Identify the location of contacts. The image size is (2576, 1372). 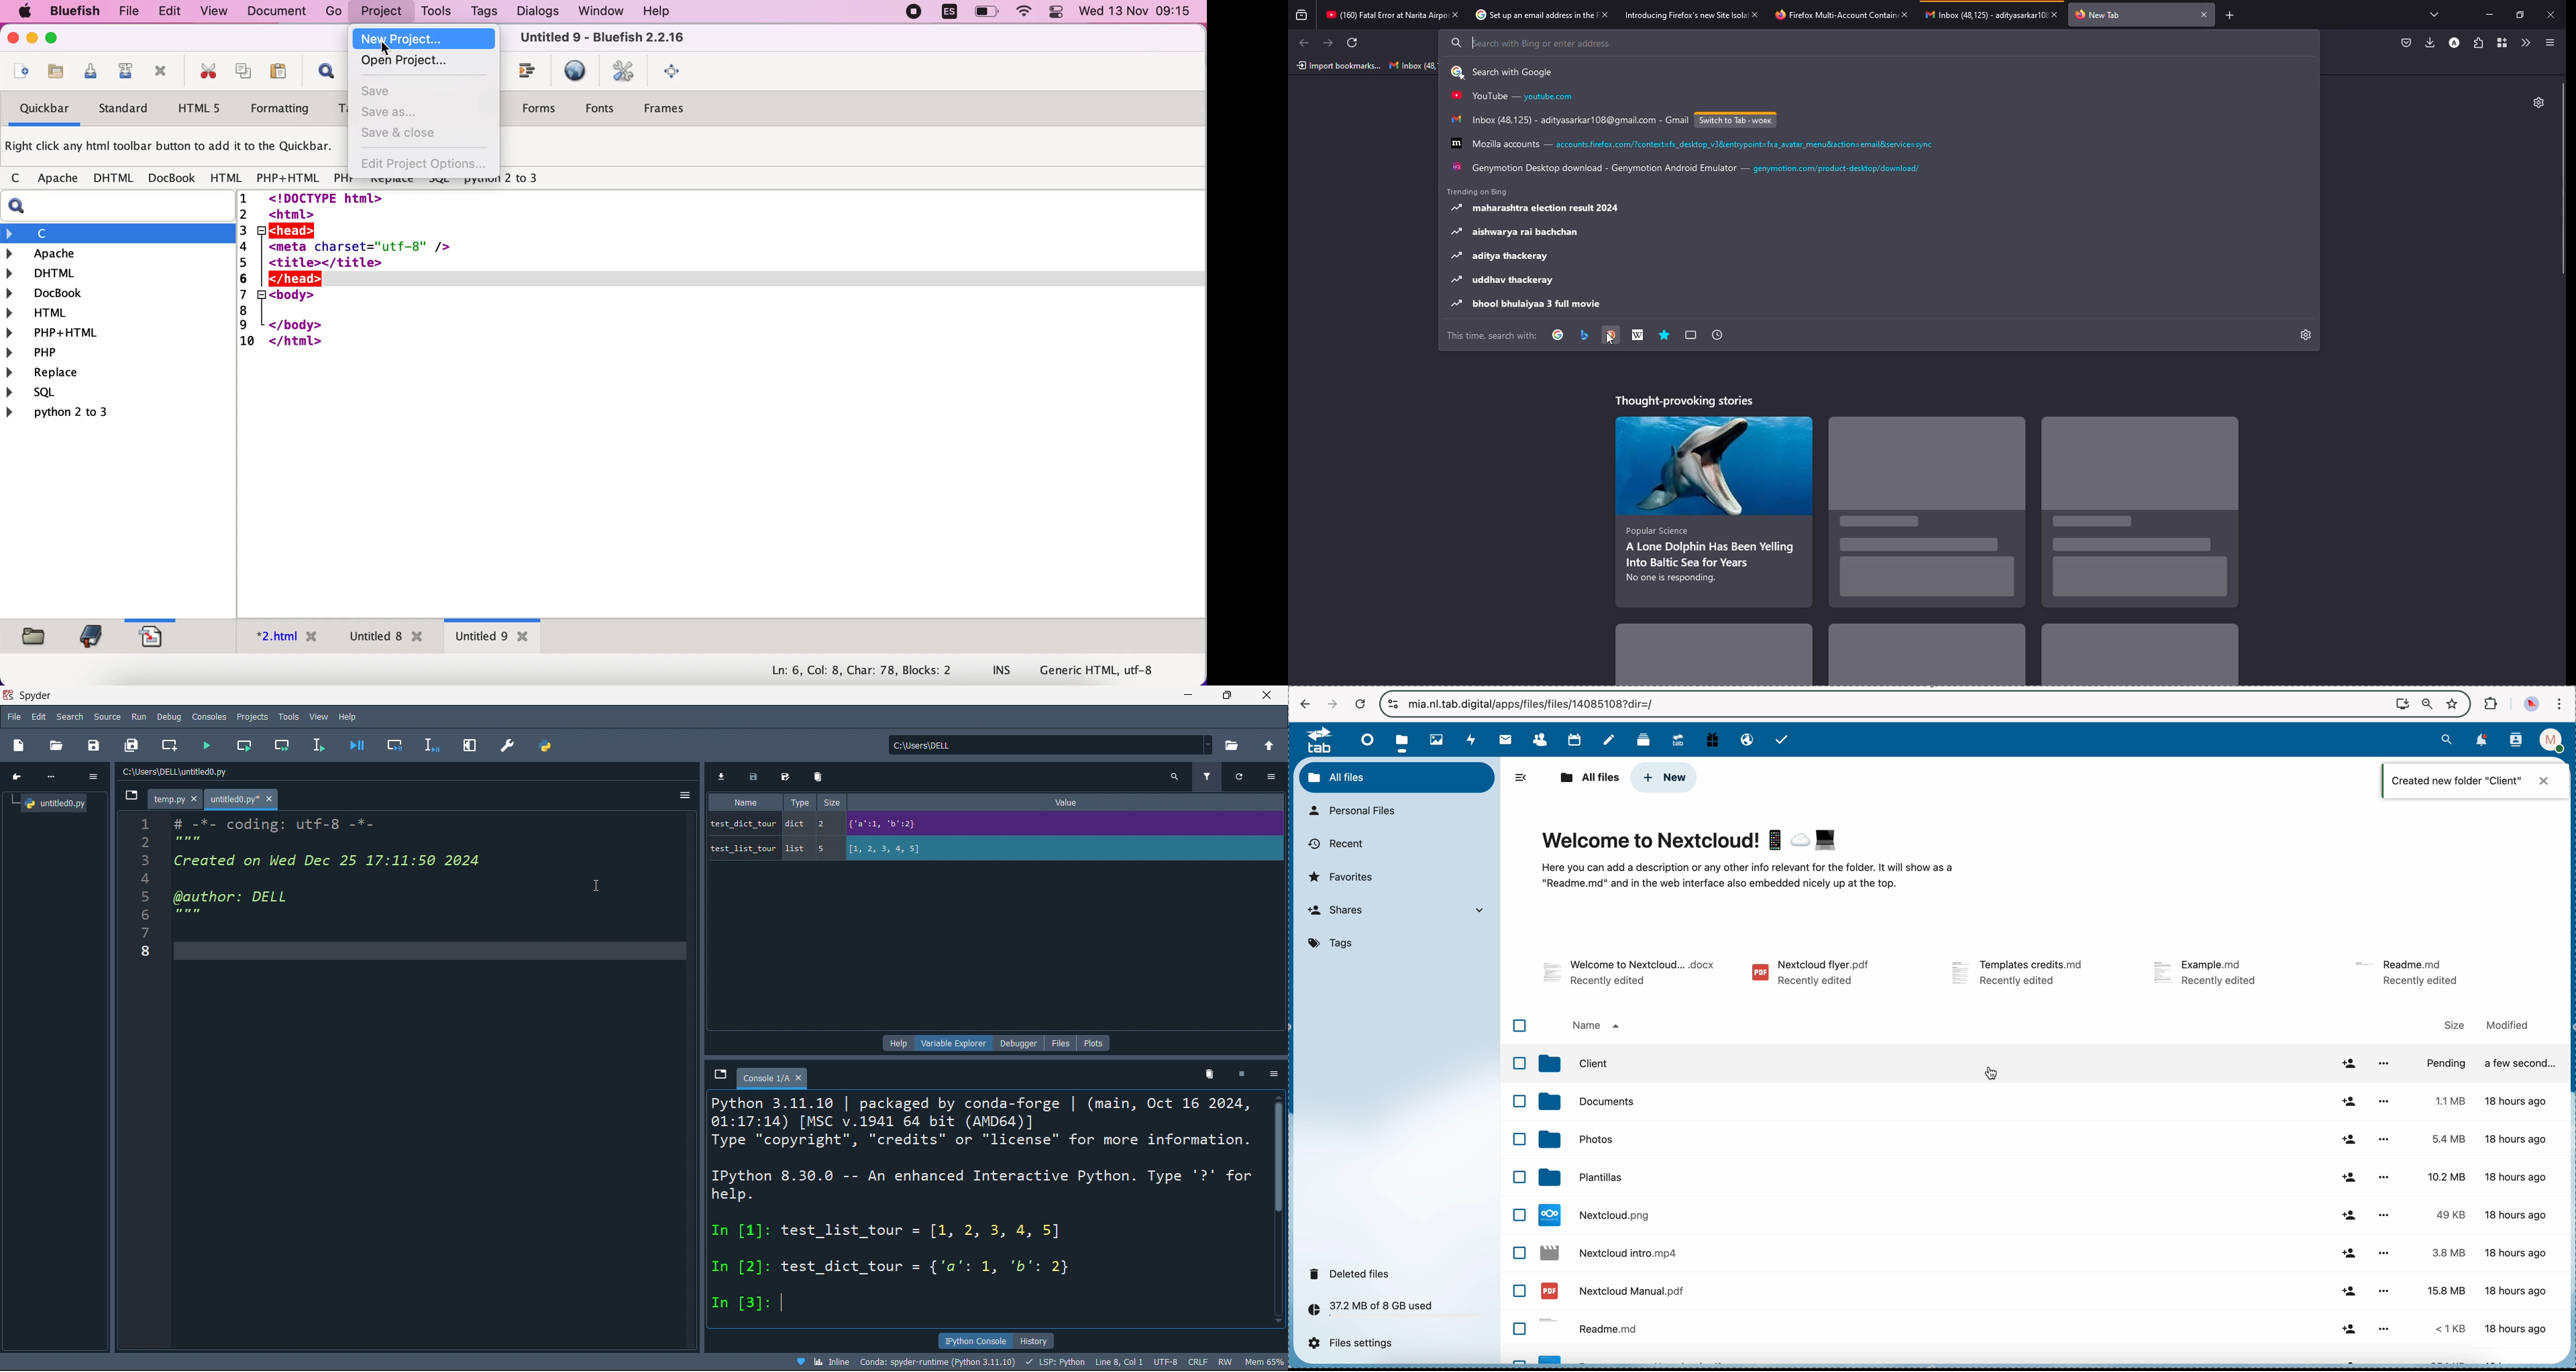
(1539, 740).